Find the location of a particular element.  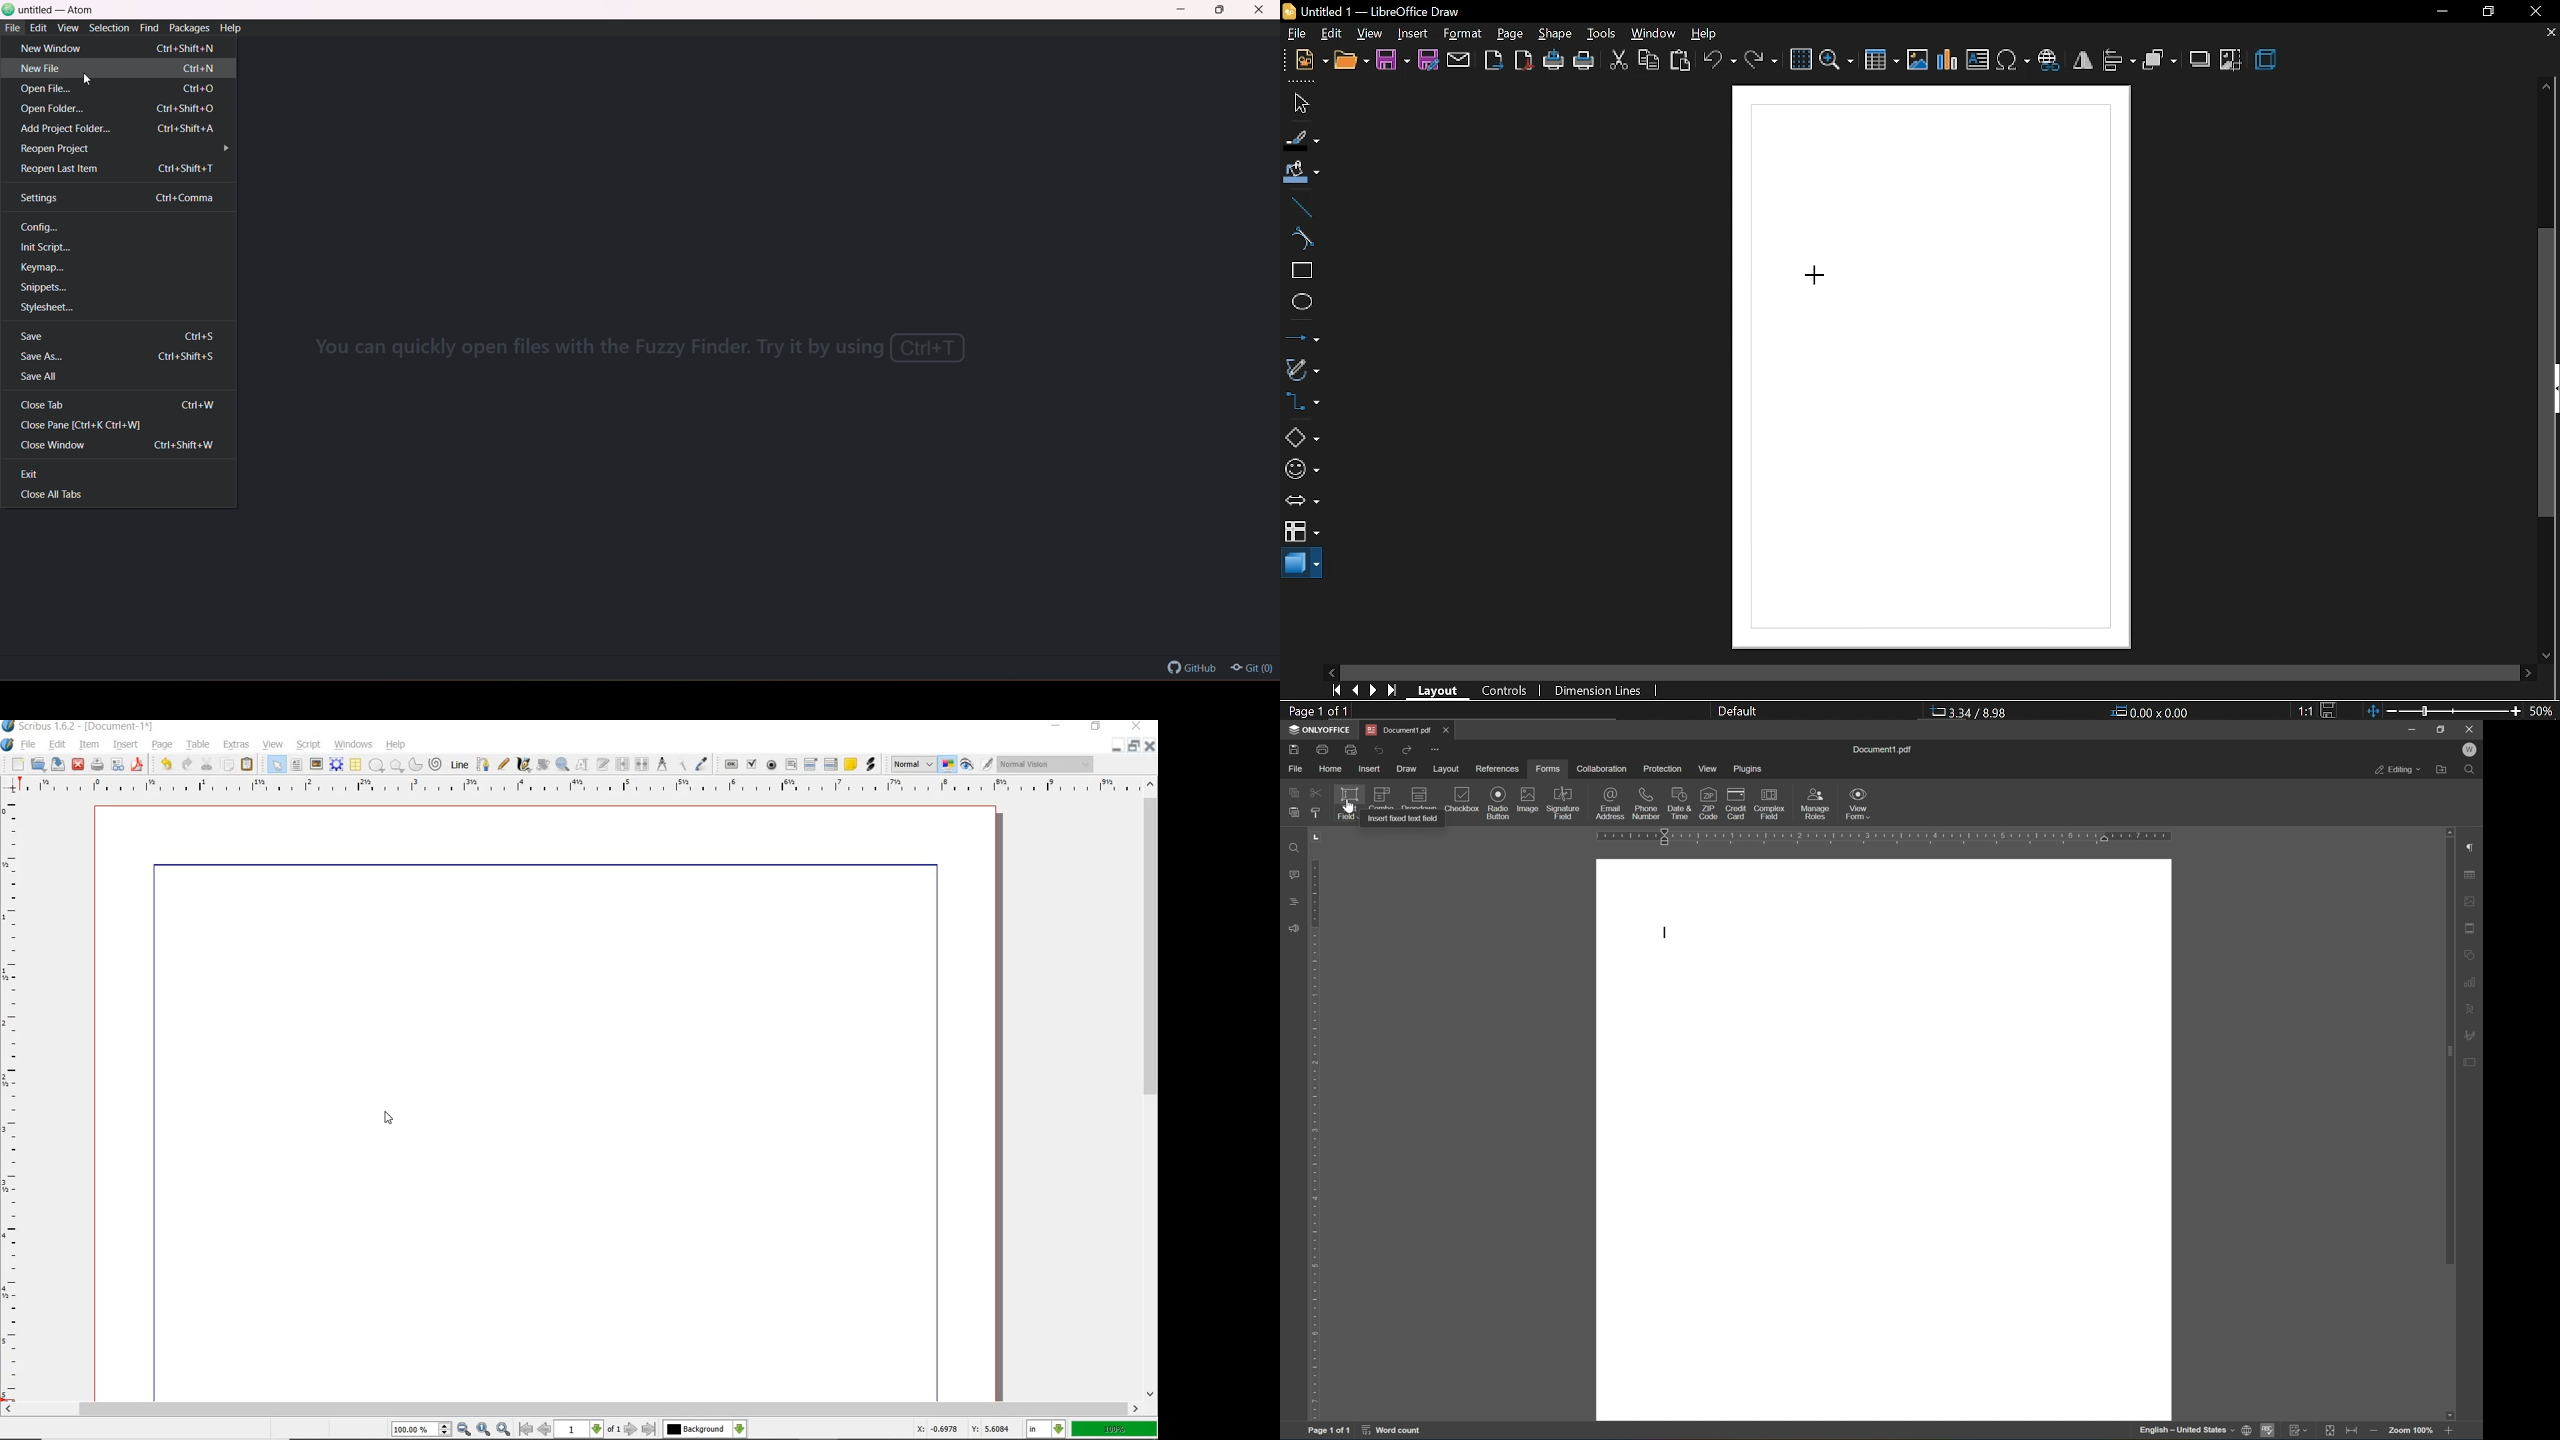

SCRIPT is located at coordinates (307, 743).